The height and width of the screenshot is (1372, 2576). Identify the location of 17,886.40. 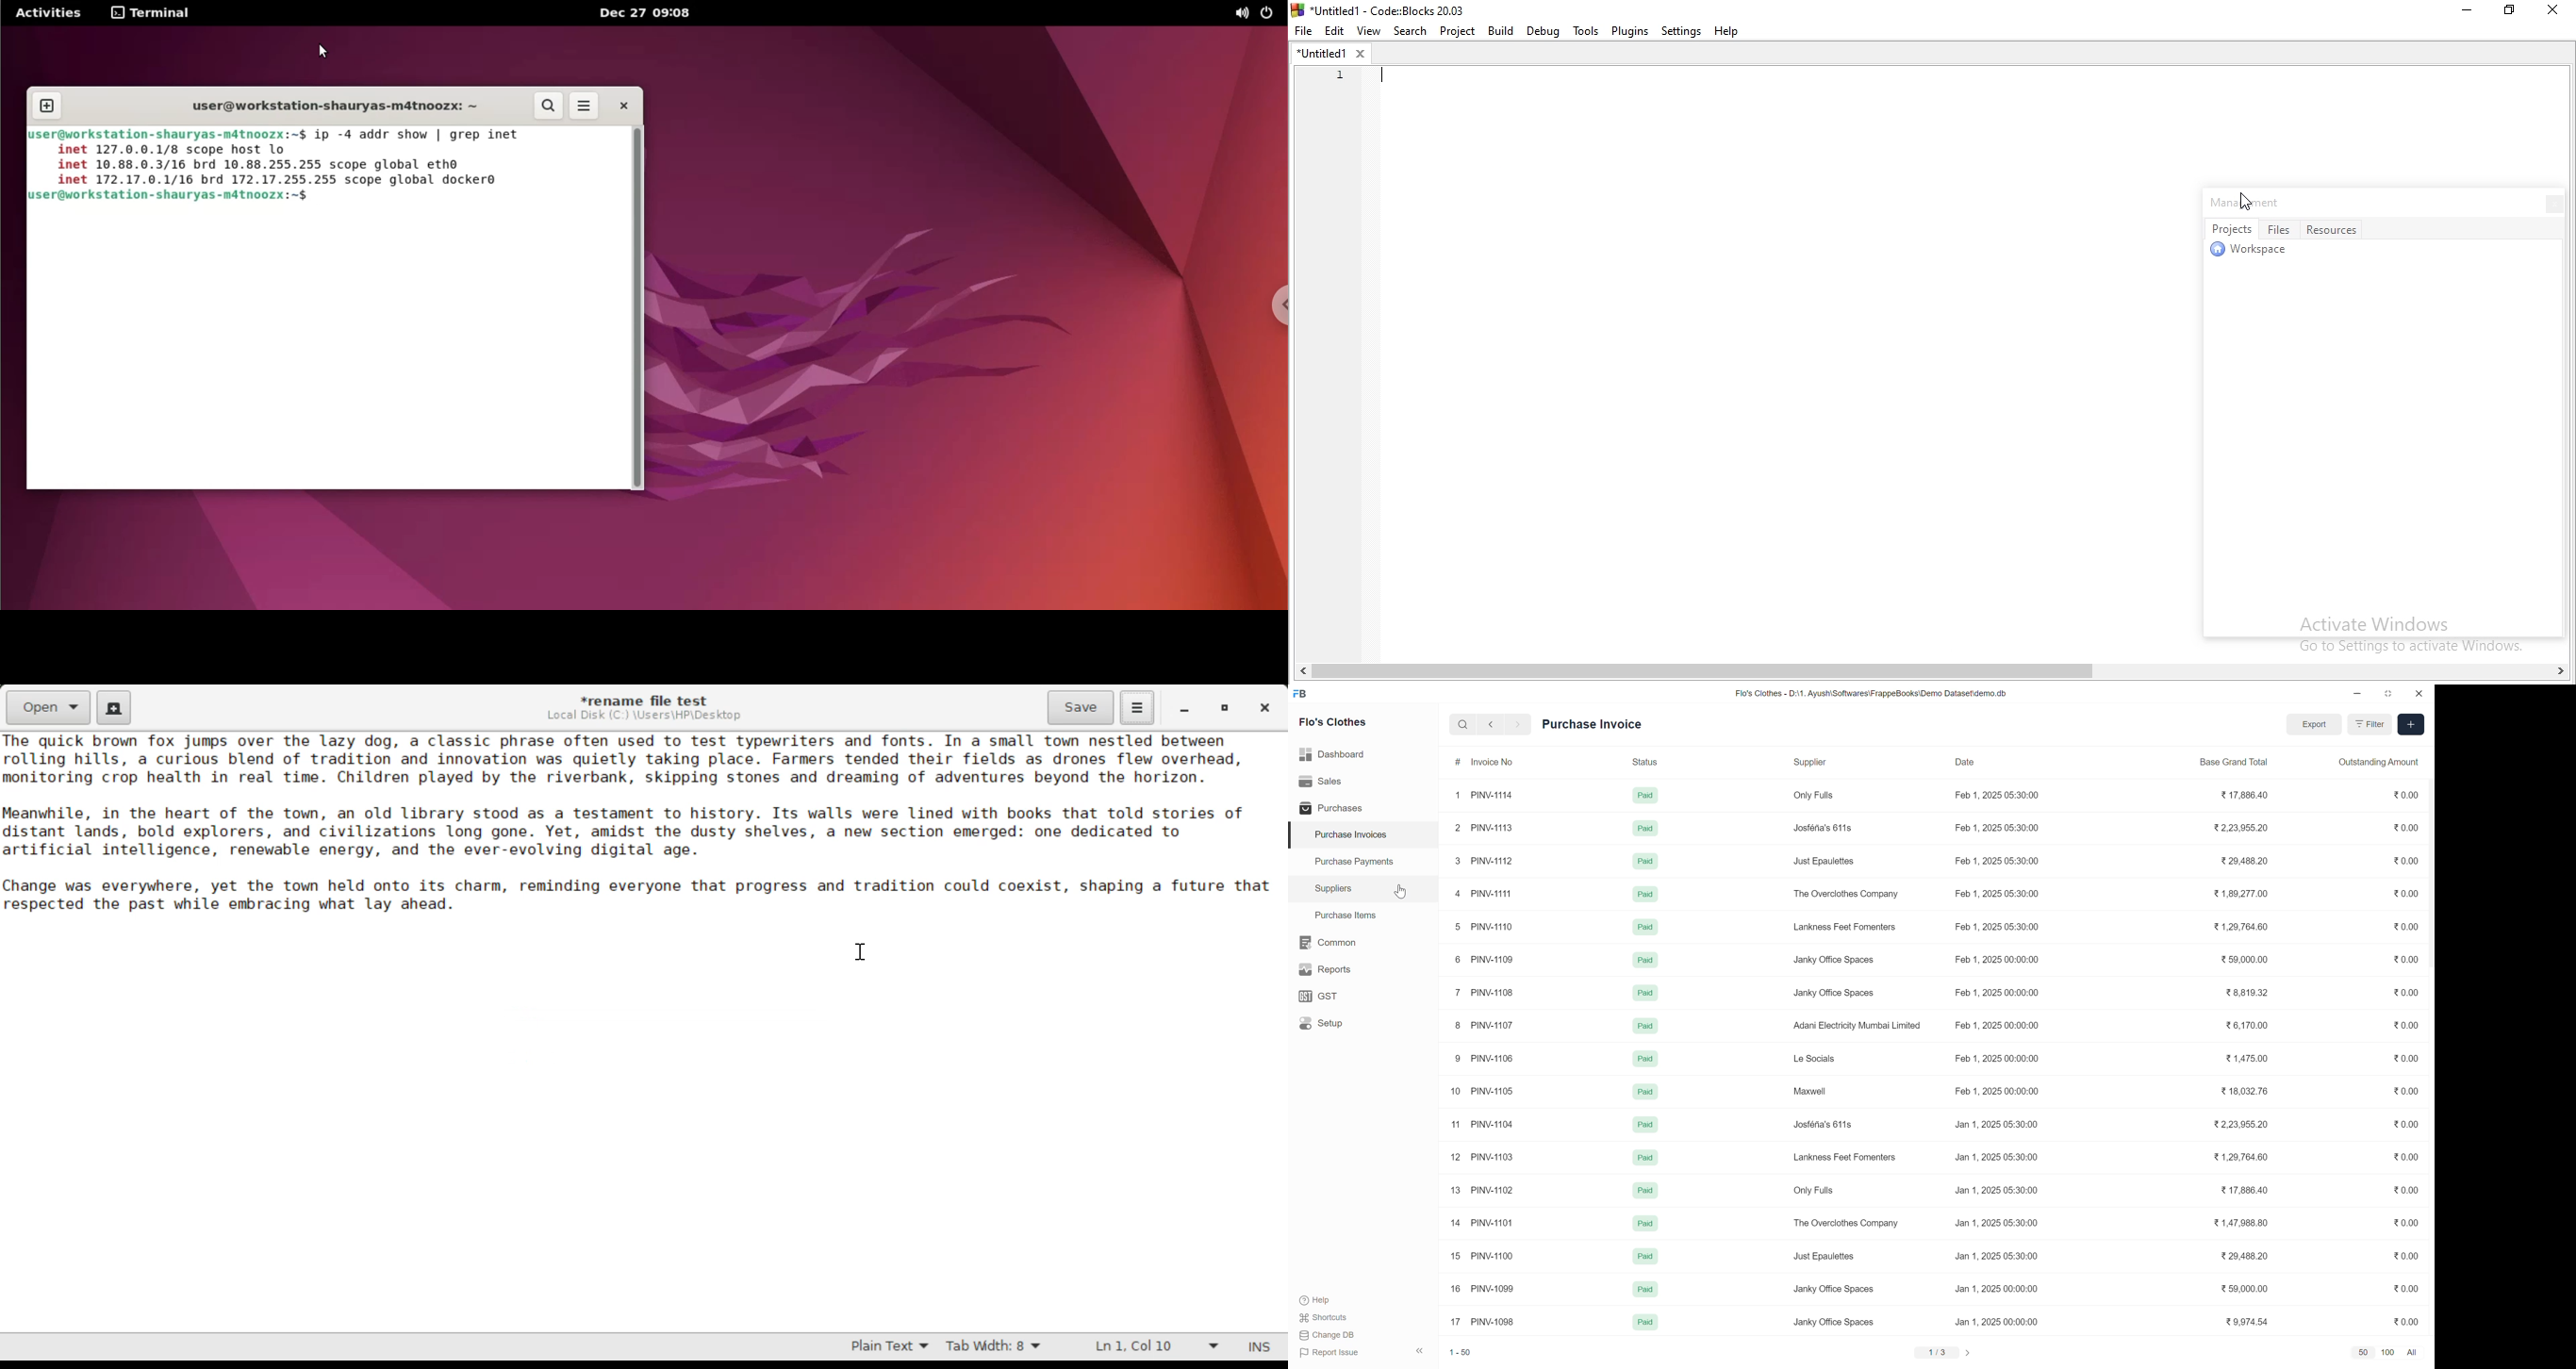
(2244, 795).